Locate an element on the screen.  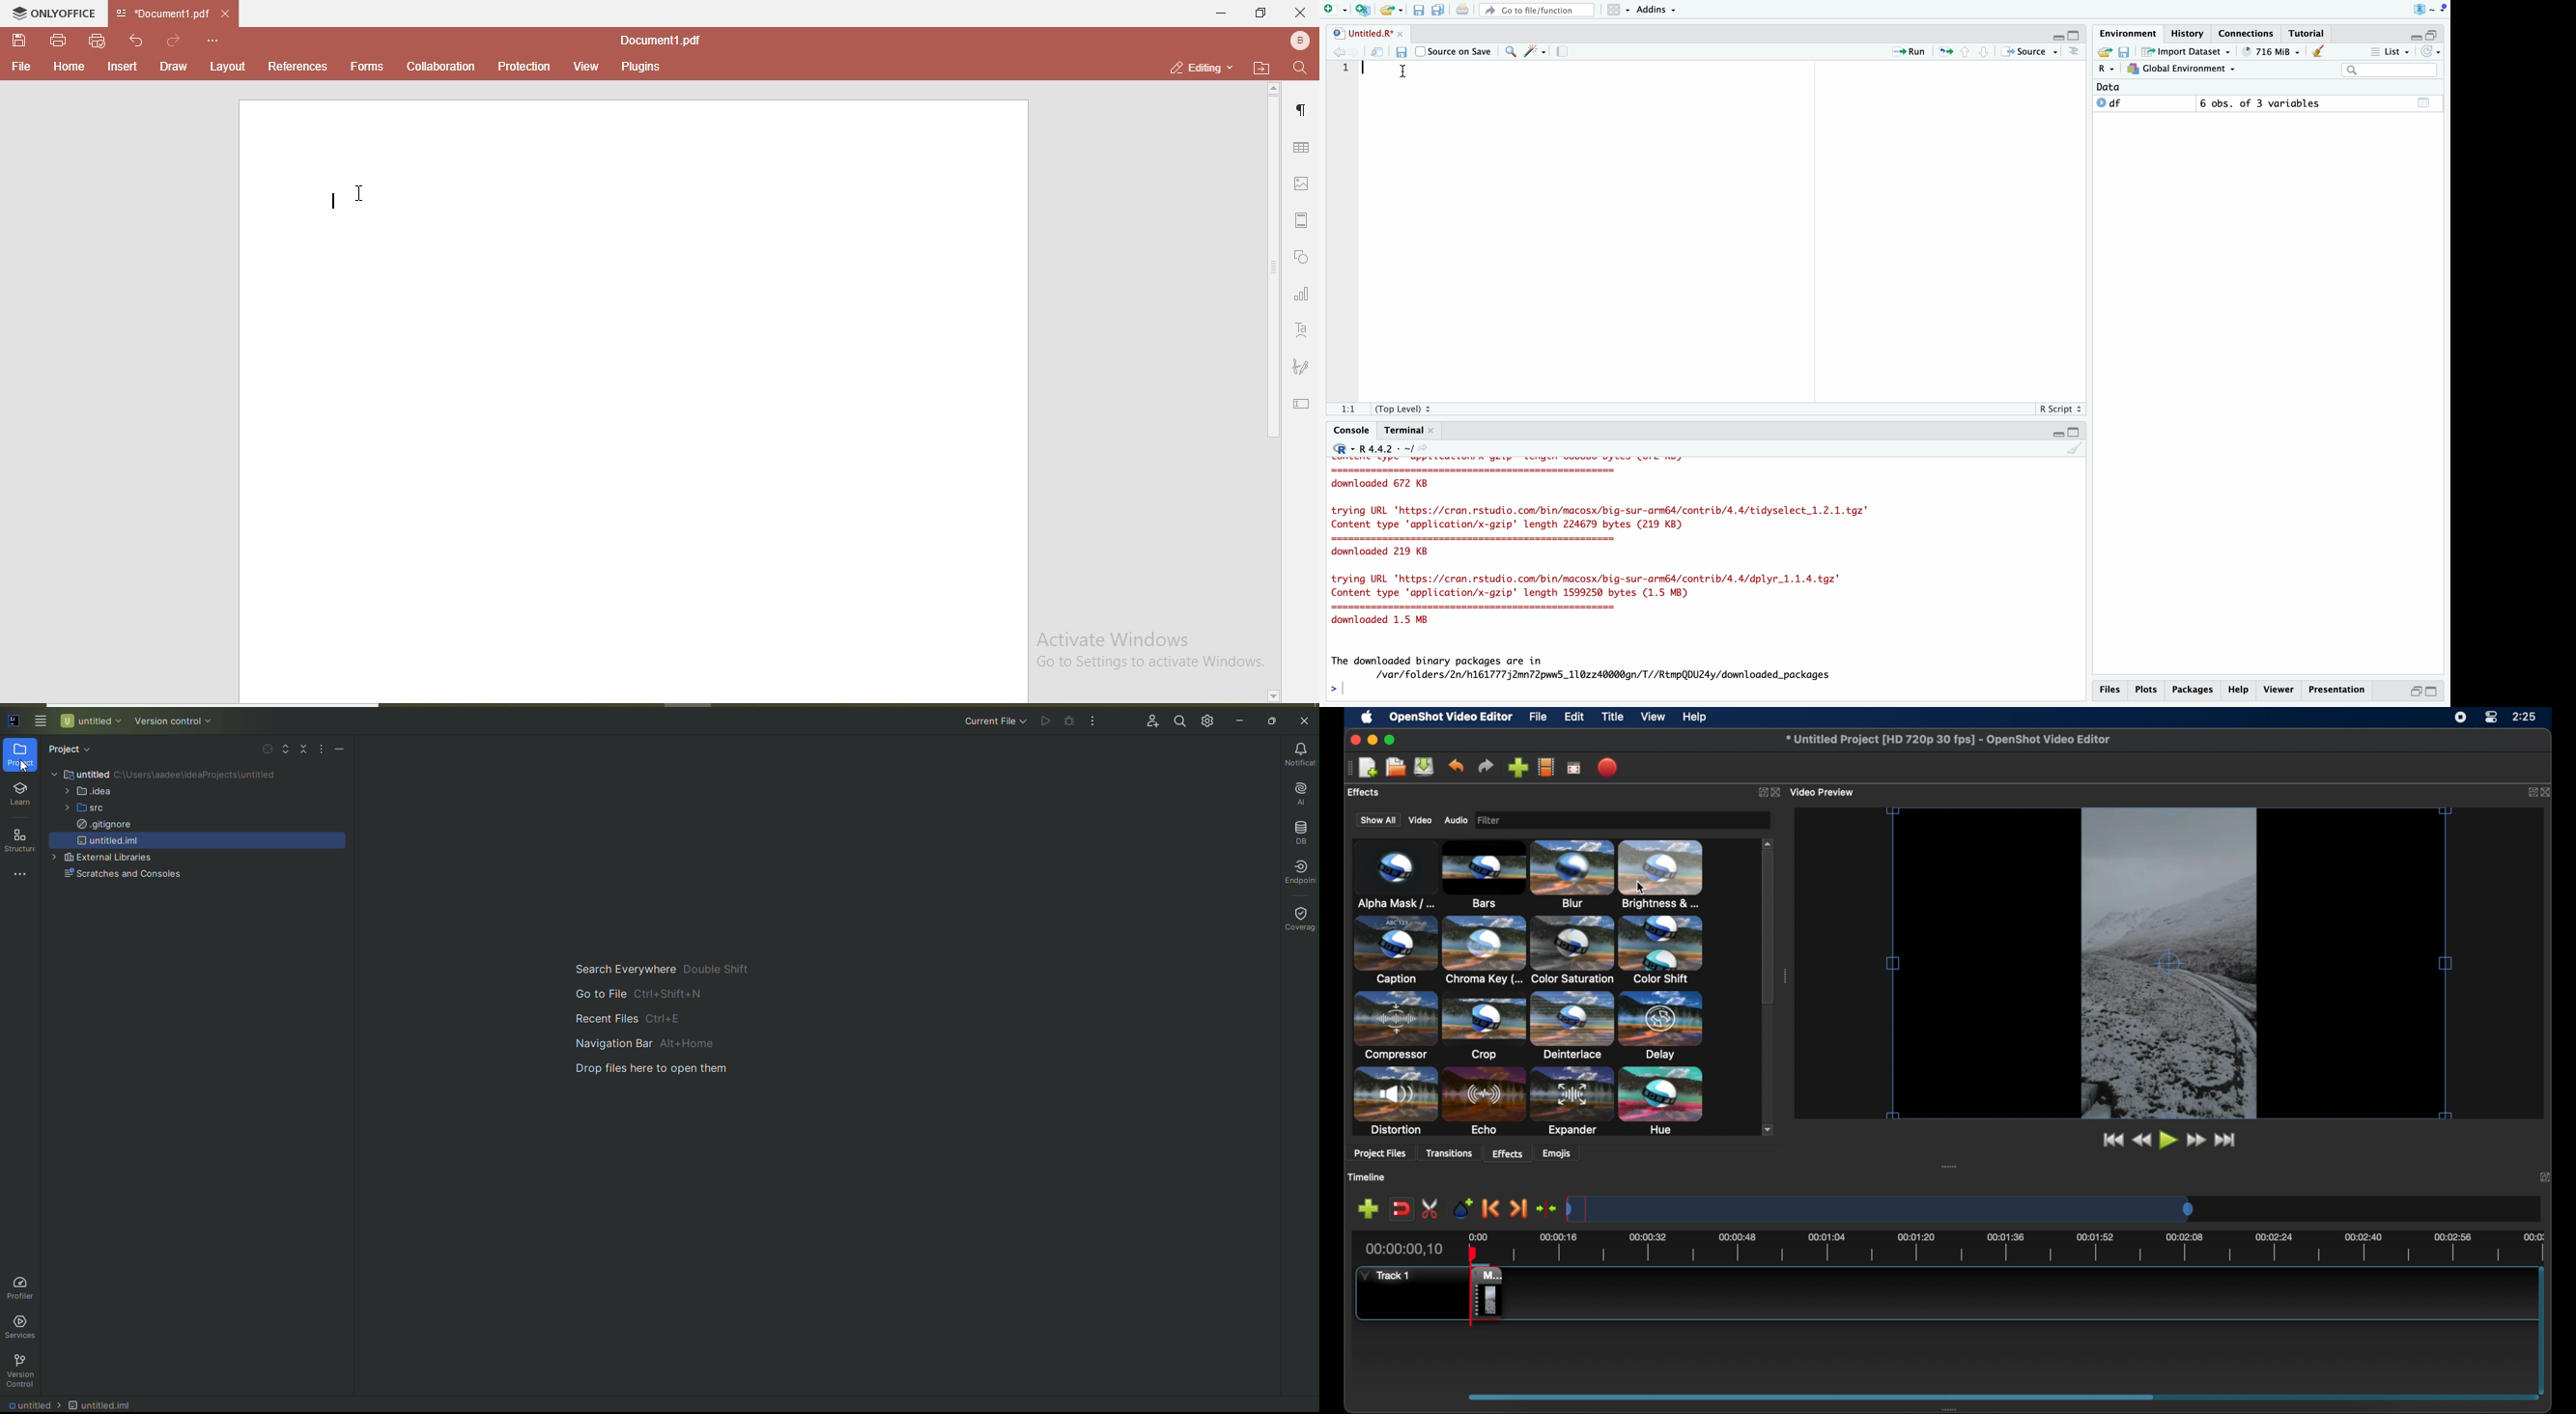
Search is located at coordinates (2391, 70).